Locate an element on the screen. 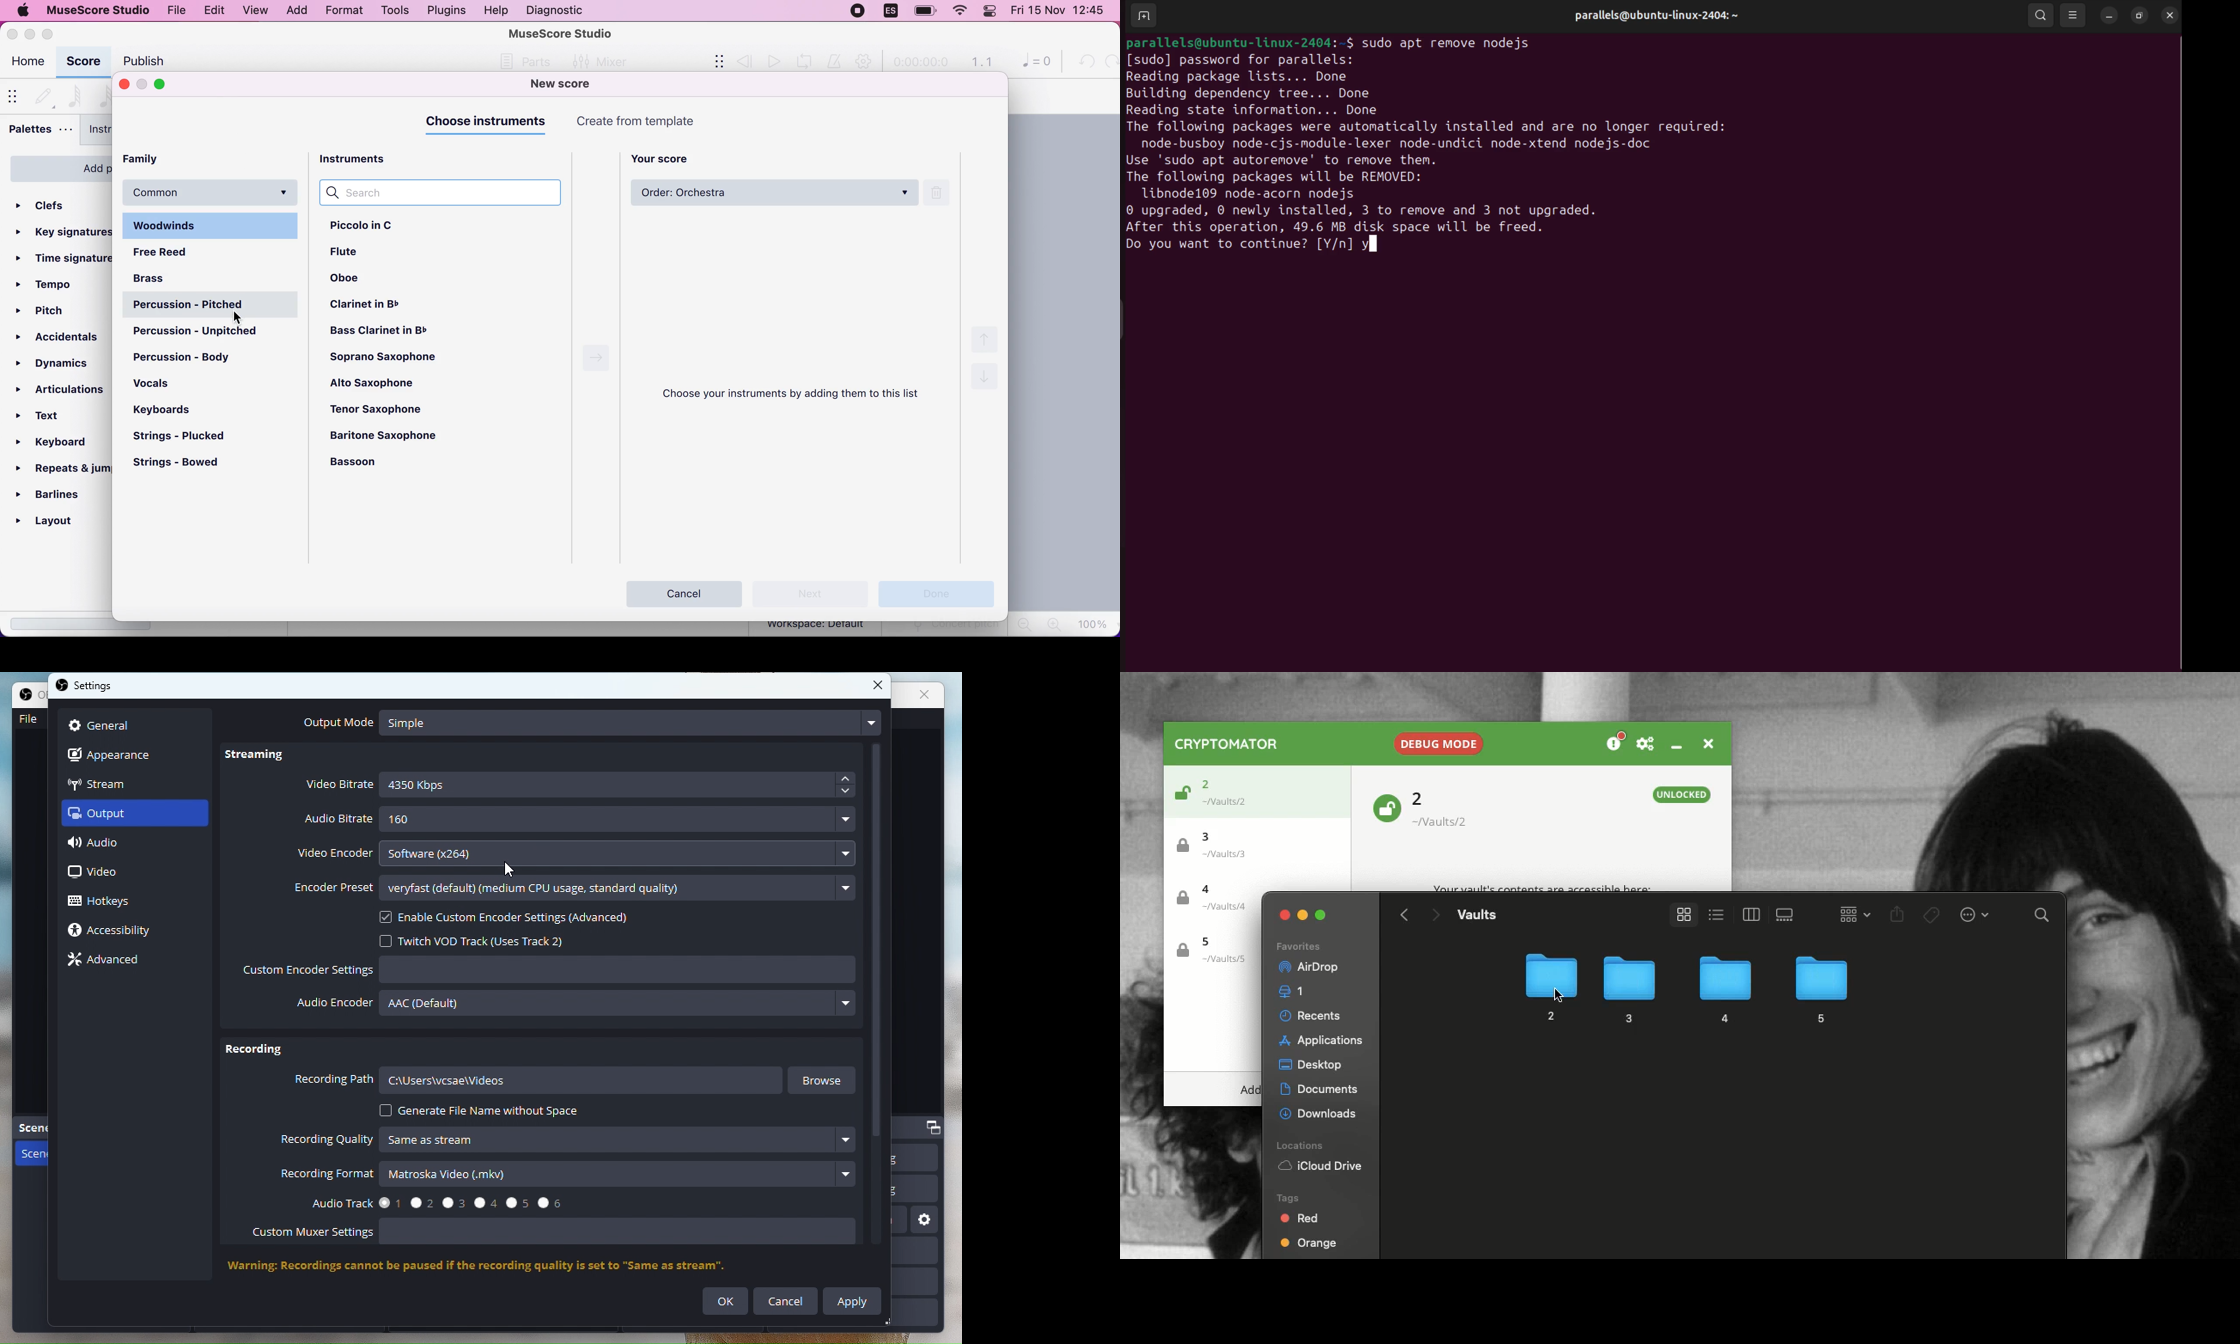 The image size is (2240, 1344). Do you want to continue? [Y/n] is located at coordinates (1238, 244).